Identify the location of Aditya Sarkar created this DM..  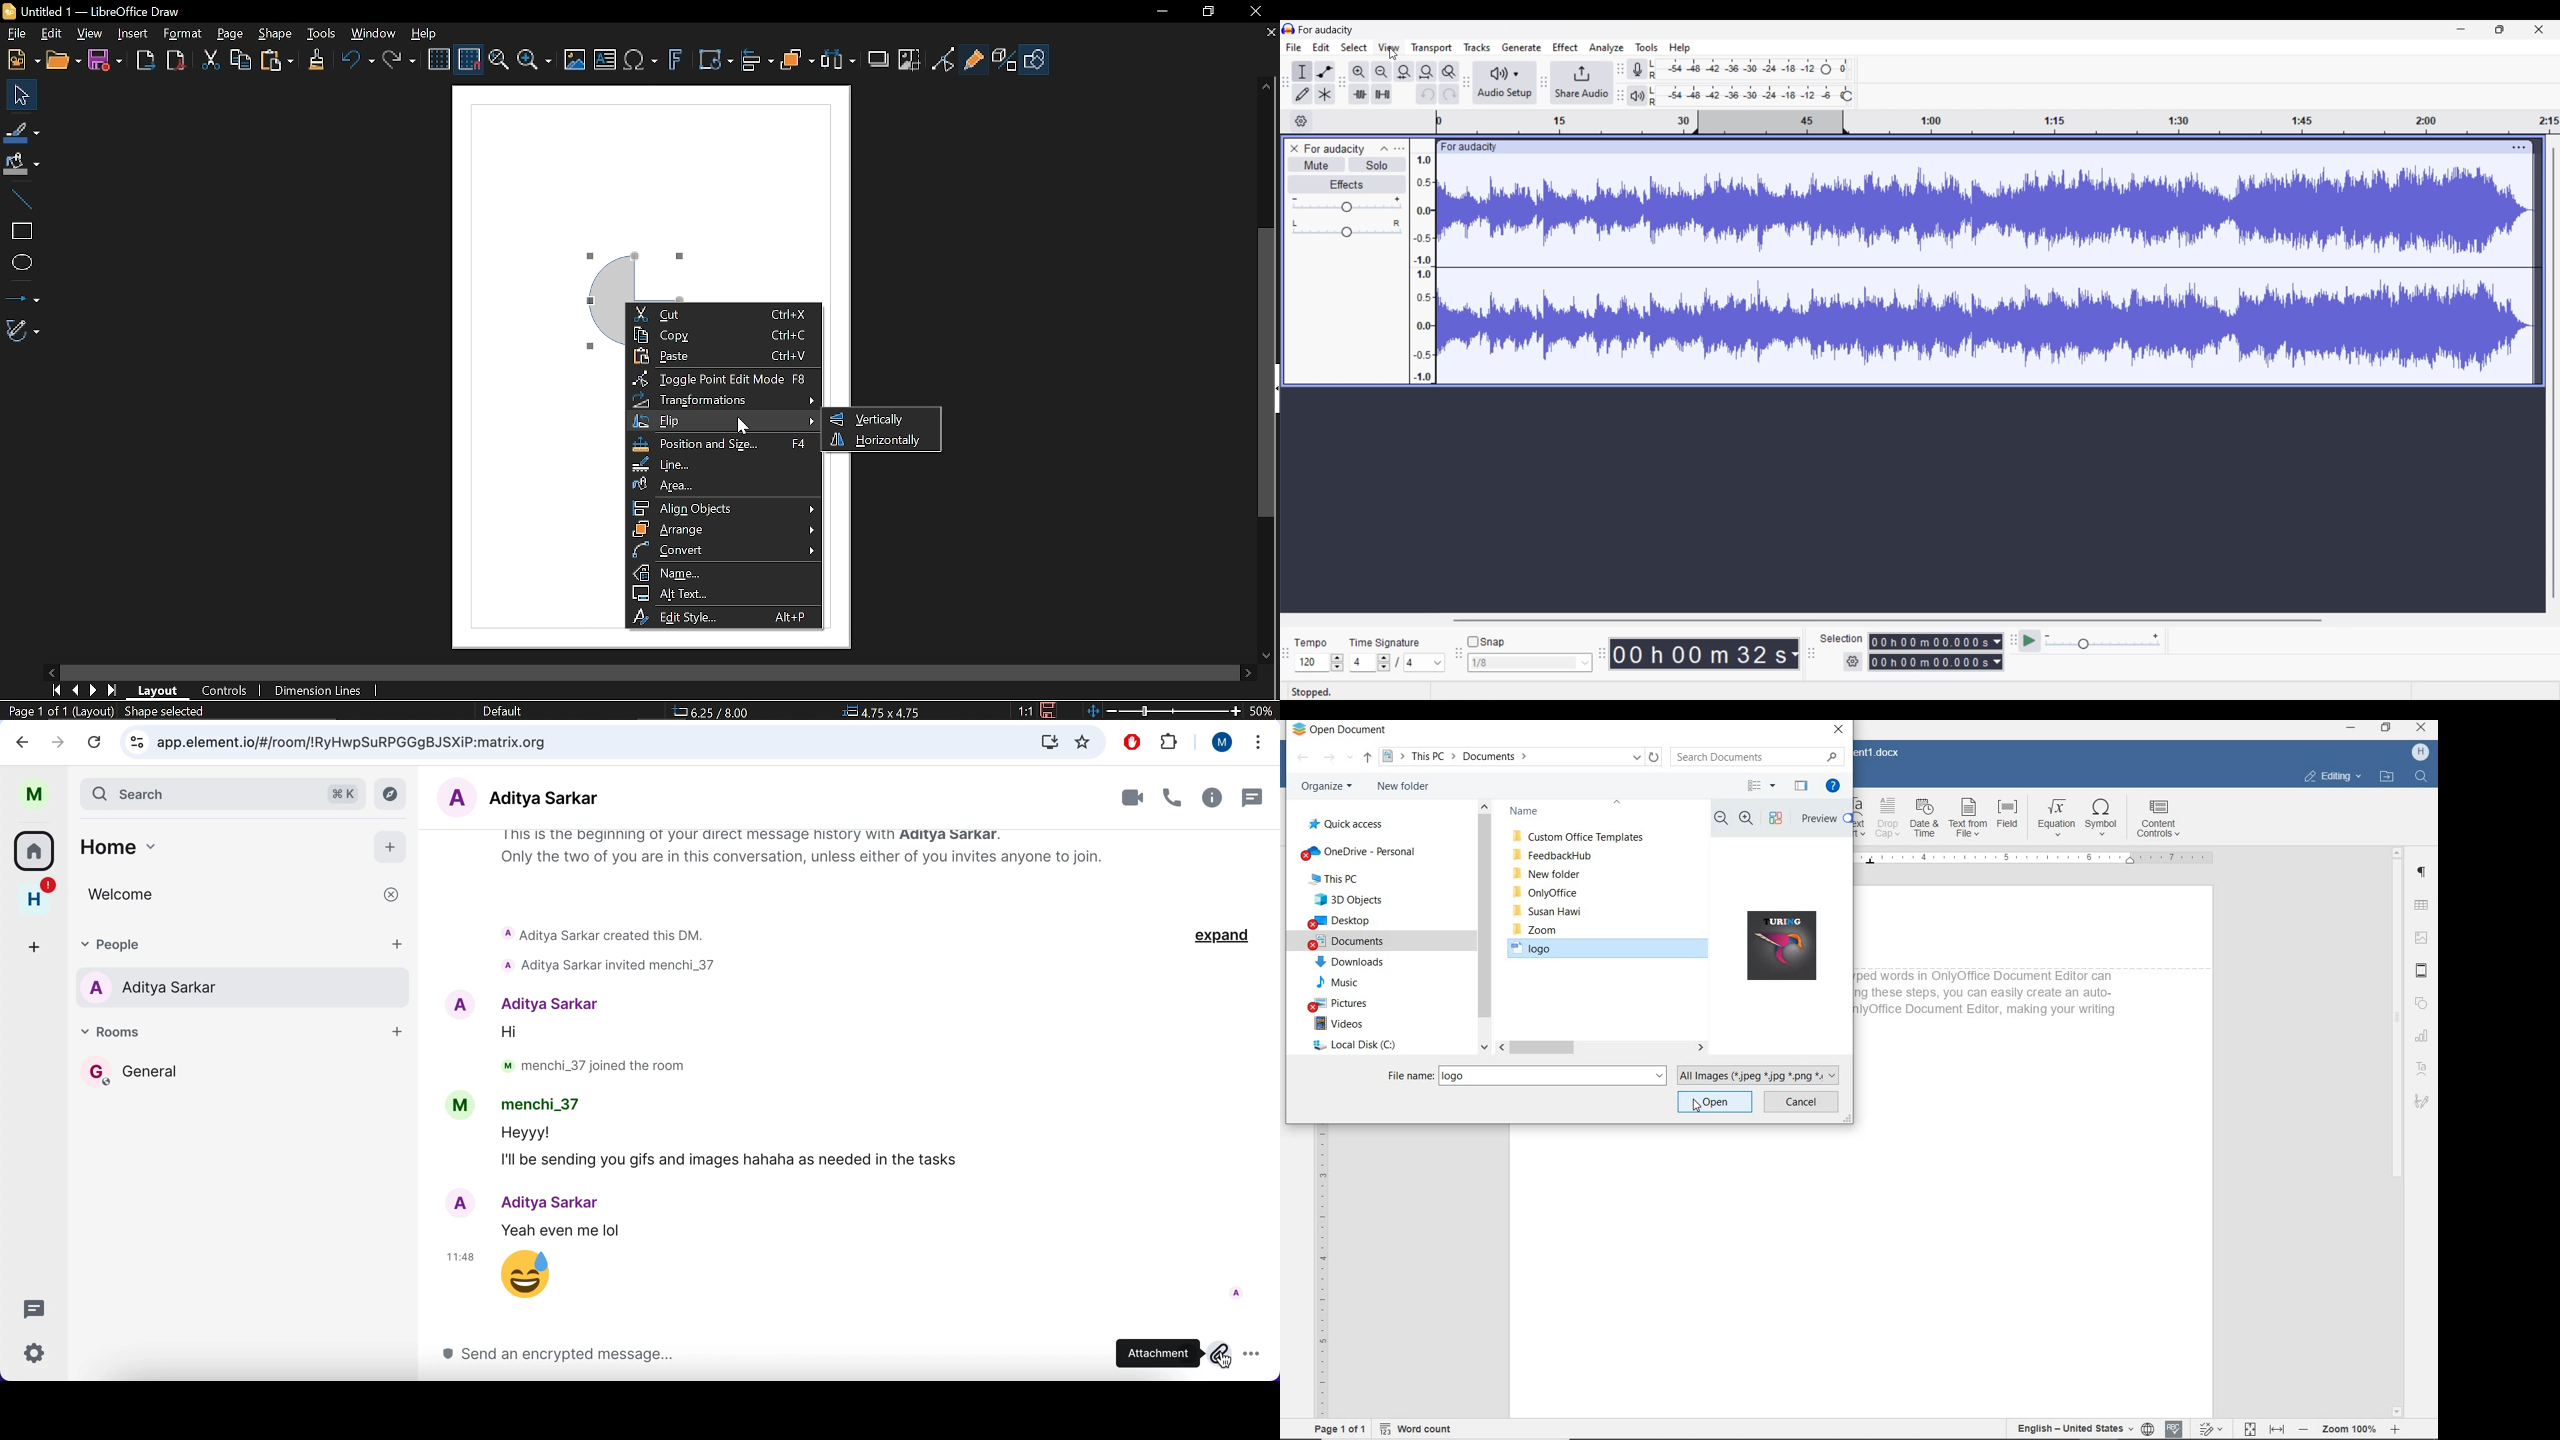
(610, 933).